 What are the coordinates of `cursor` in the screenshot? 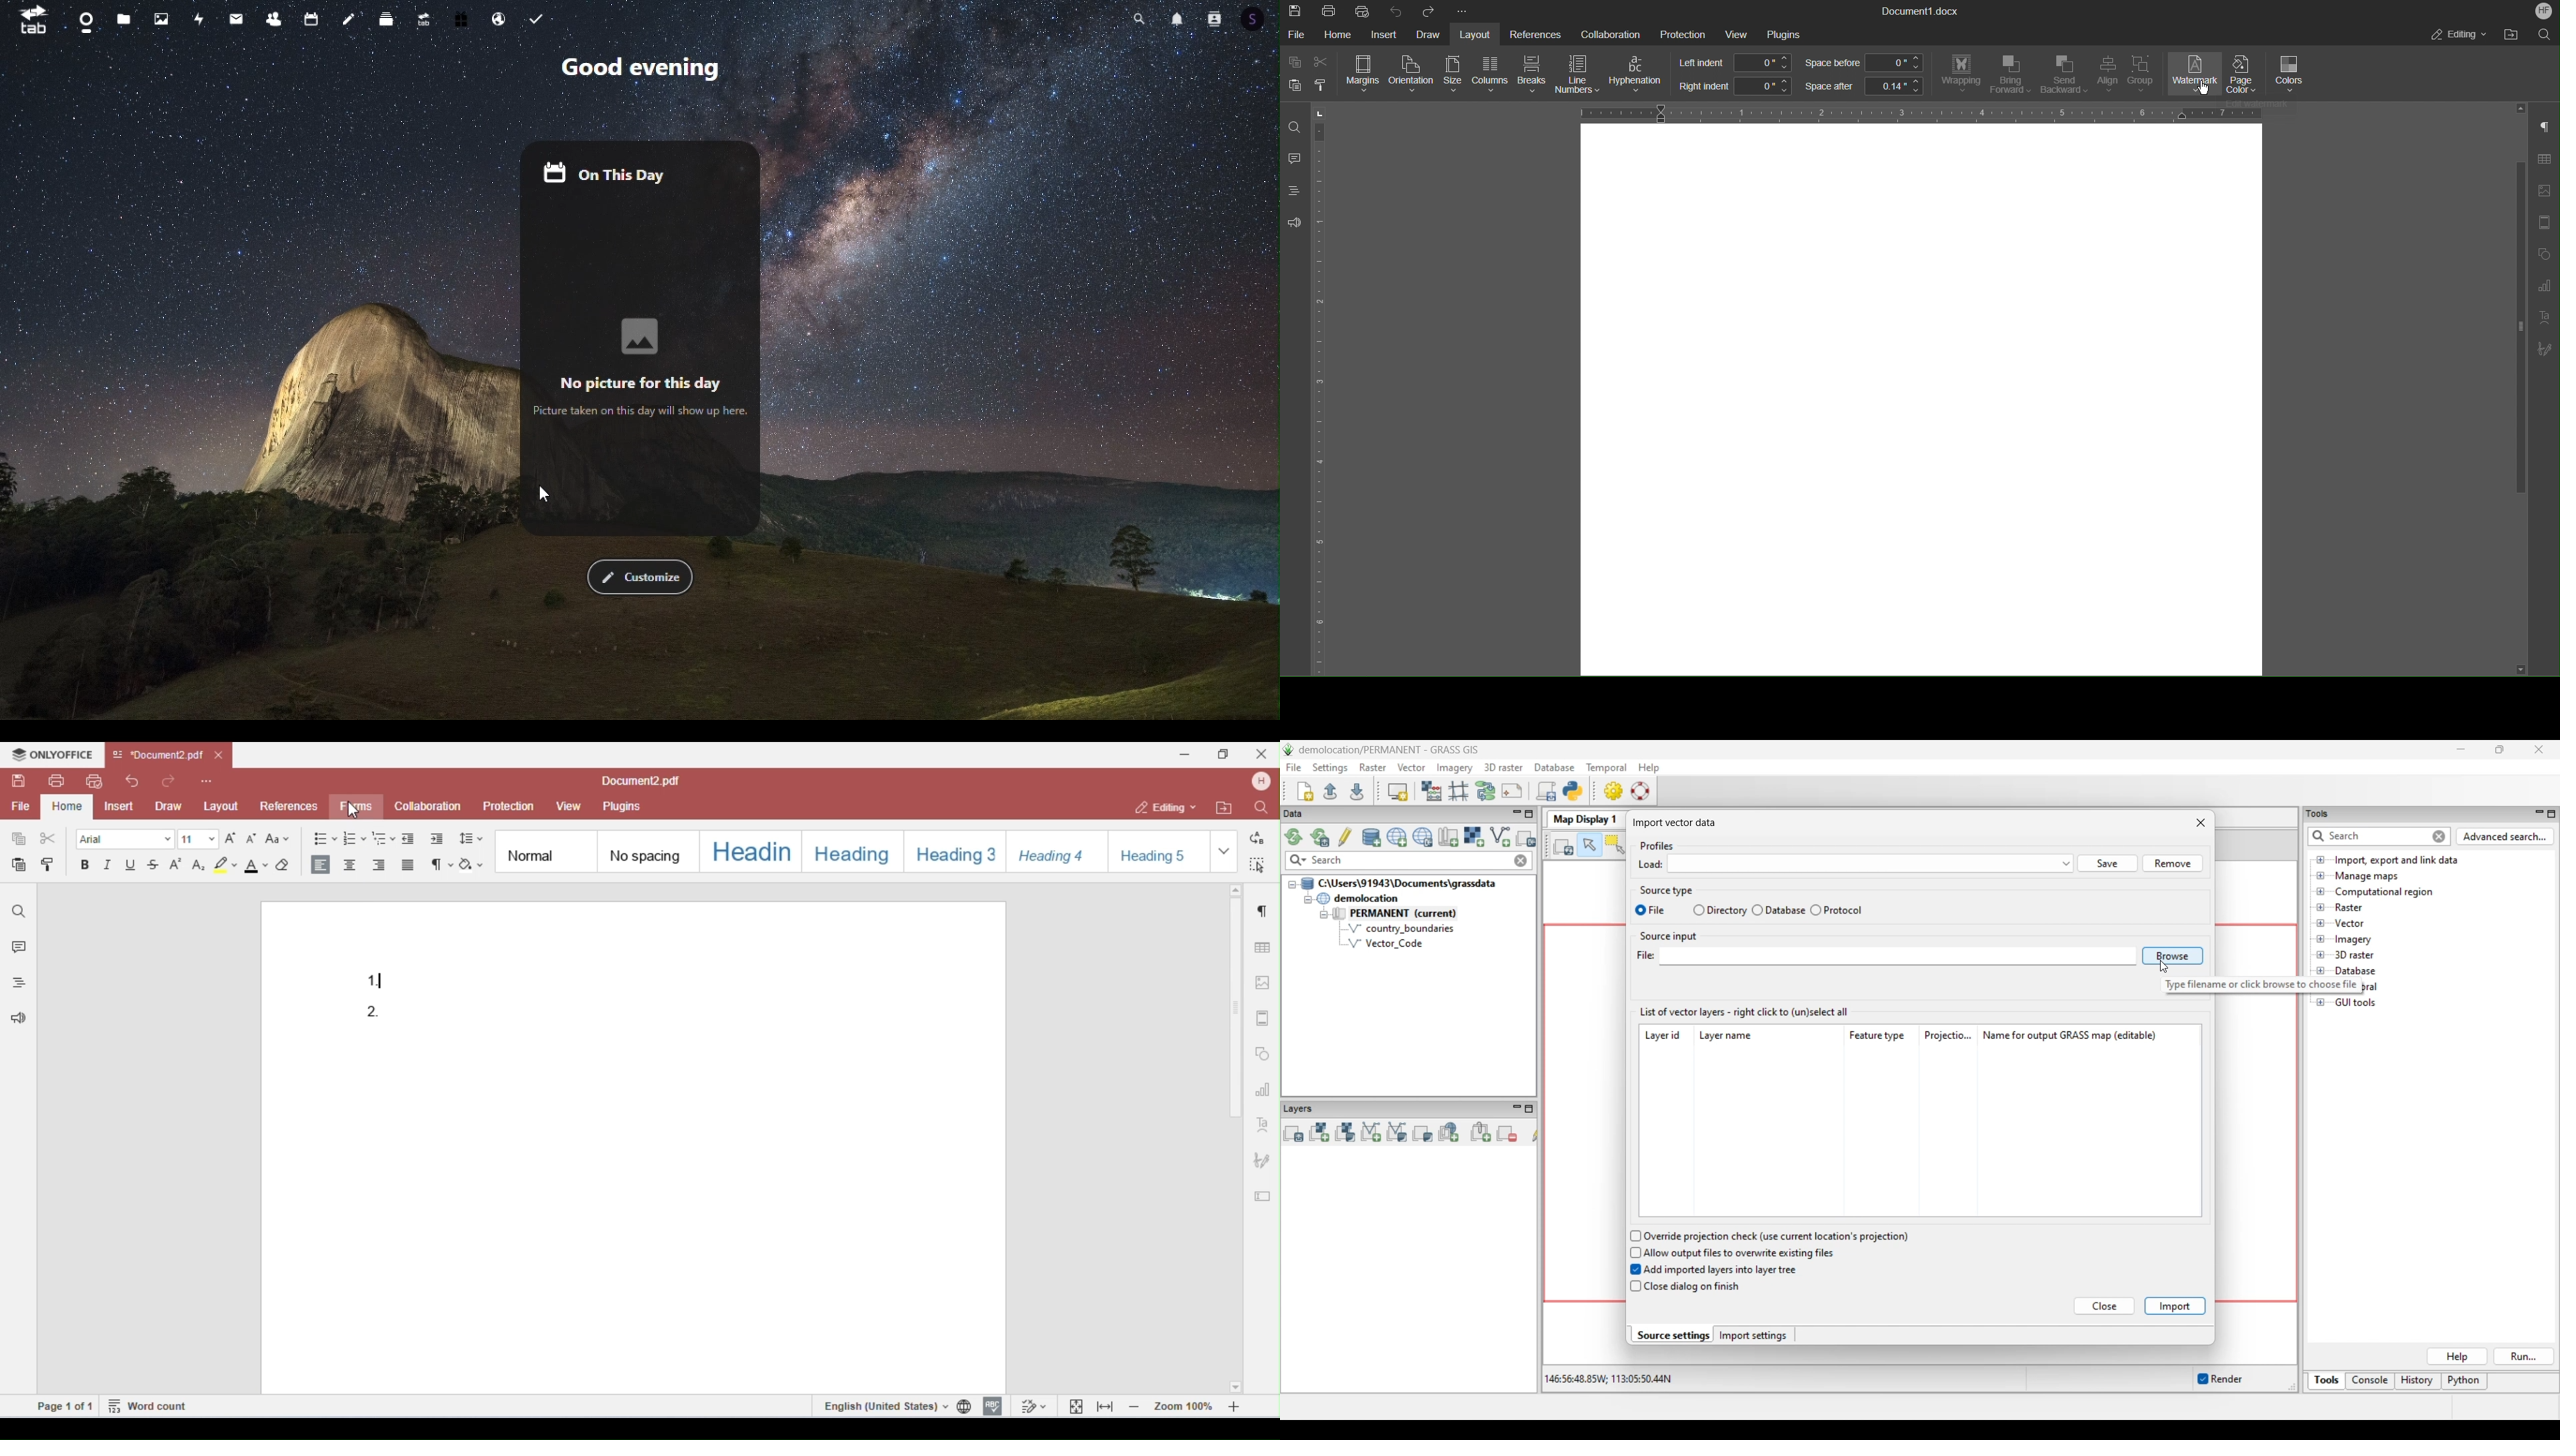 It's located at (549, 497).